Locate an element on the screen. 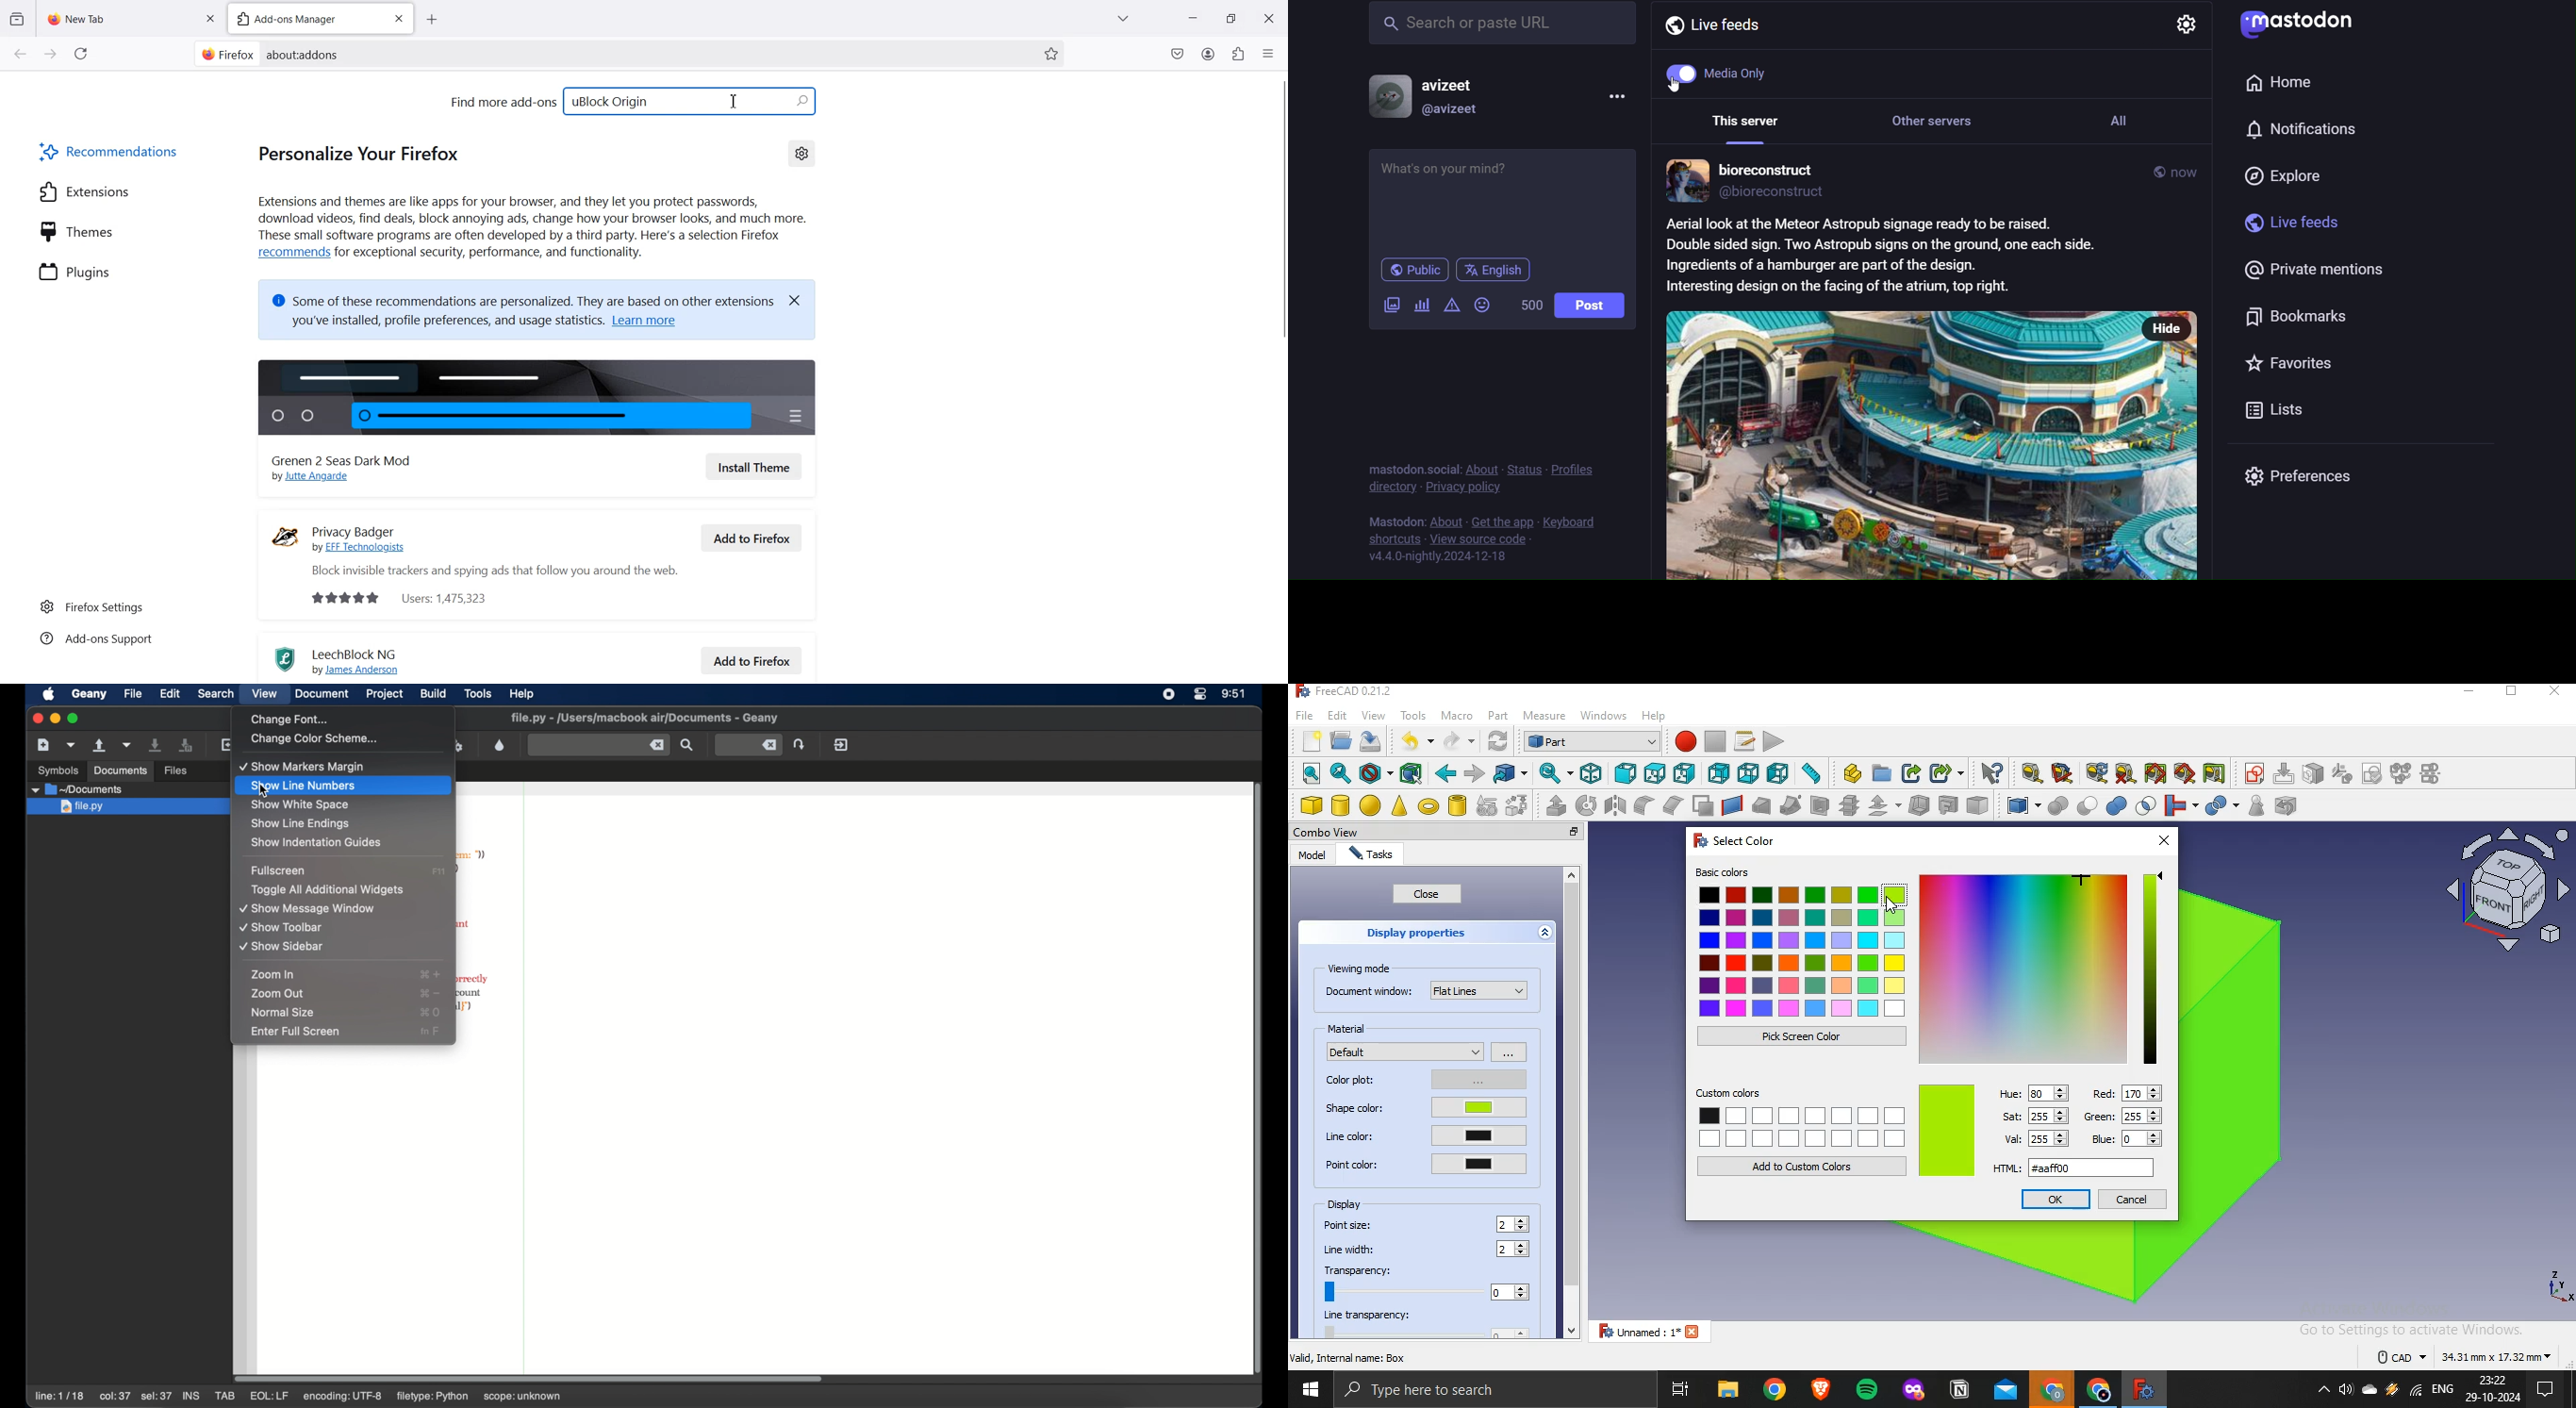 This screenshot has width=2576, height=1428. backward is located at coordinates (1445, 773).